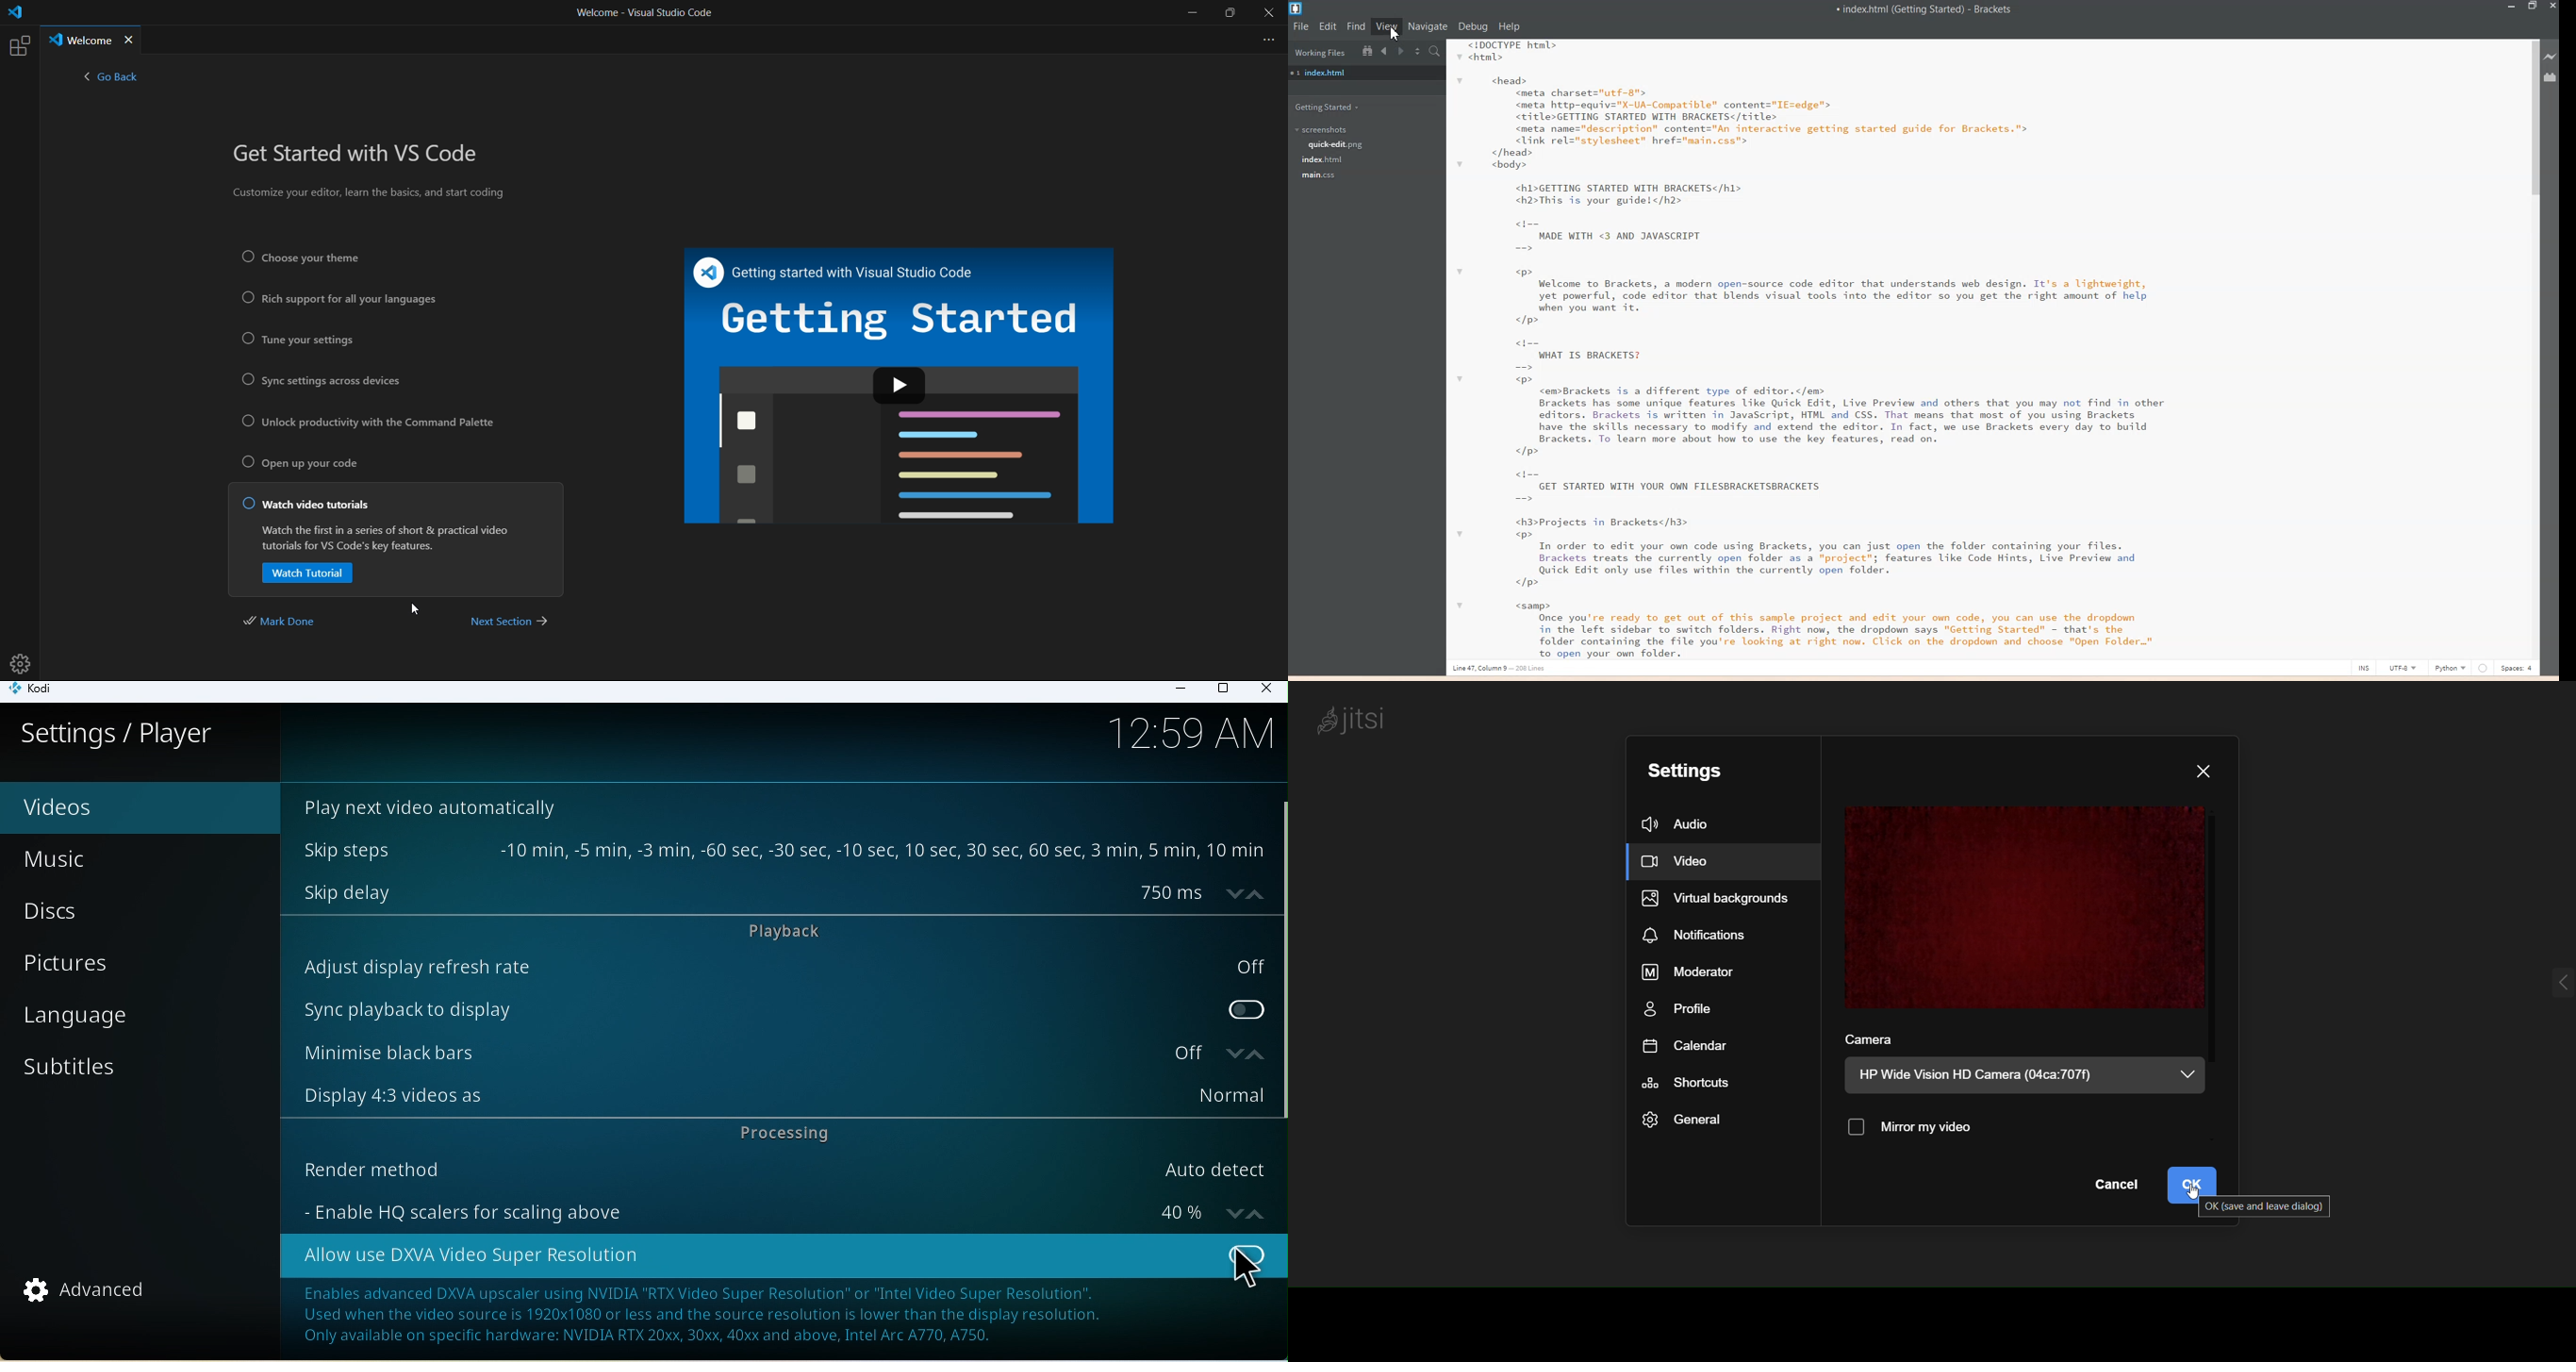 This screenshot has width=2576, height=1372. Describe the element at coordinates (1510, 26) in the screenshot. I see `Help` at that location.